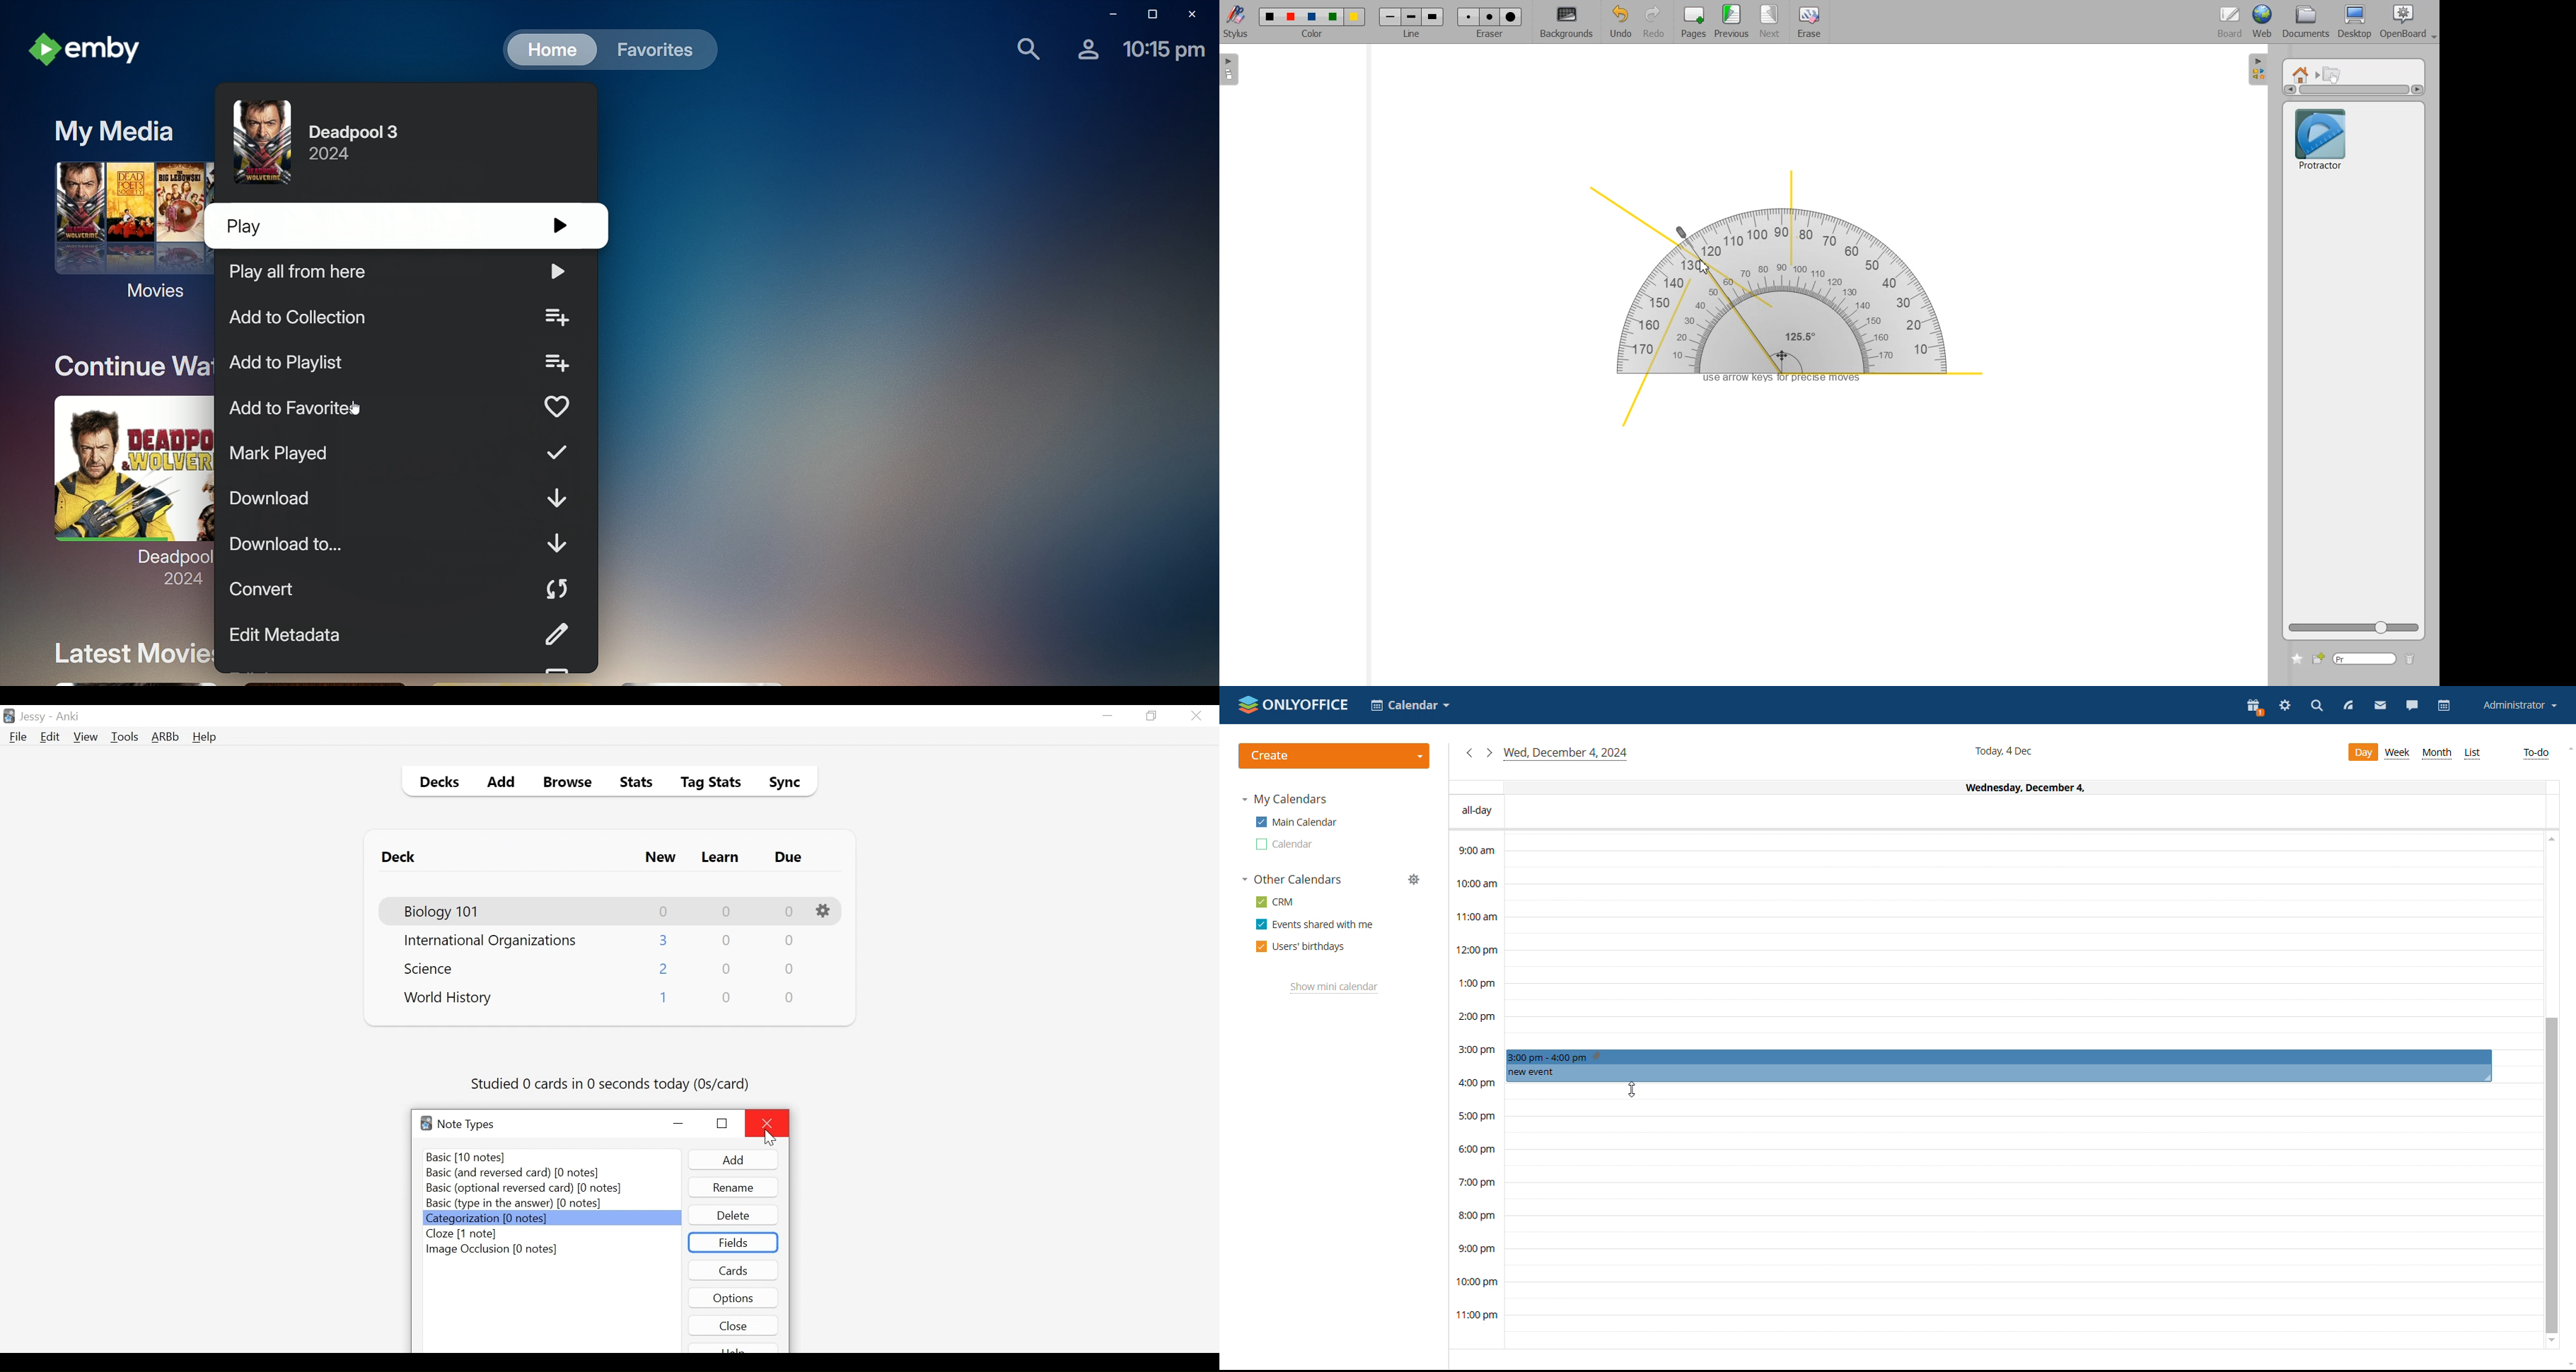  Describe the element at coordinates (436, 784) in the screenshot. I see `Decks` at that location.